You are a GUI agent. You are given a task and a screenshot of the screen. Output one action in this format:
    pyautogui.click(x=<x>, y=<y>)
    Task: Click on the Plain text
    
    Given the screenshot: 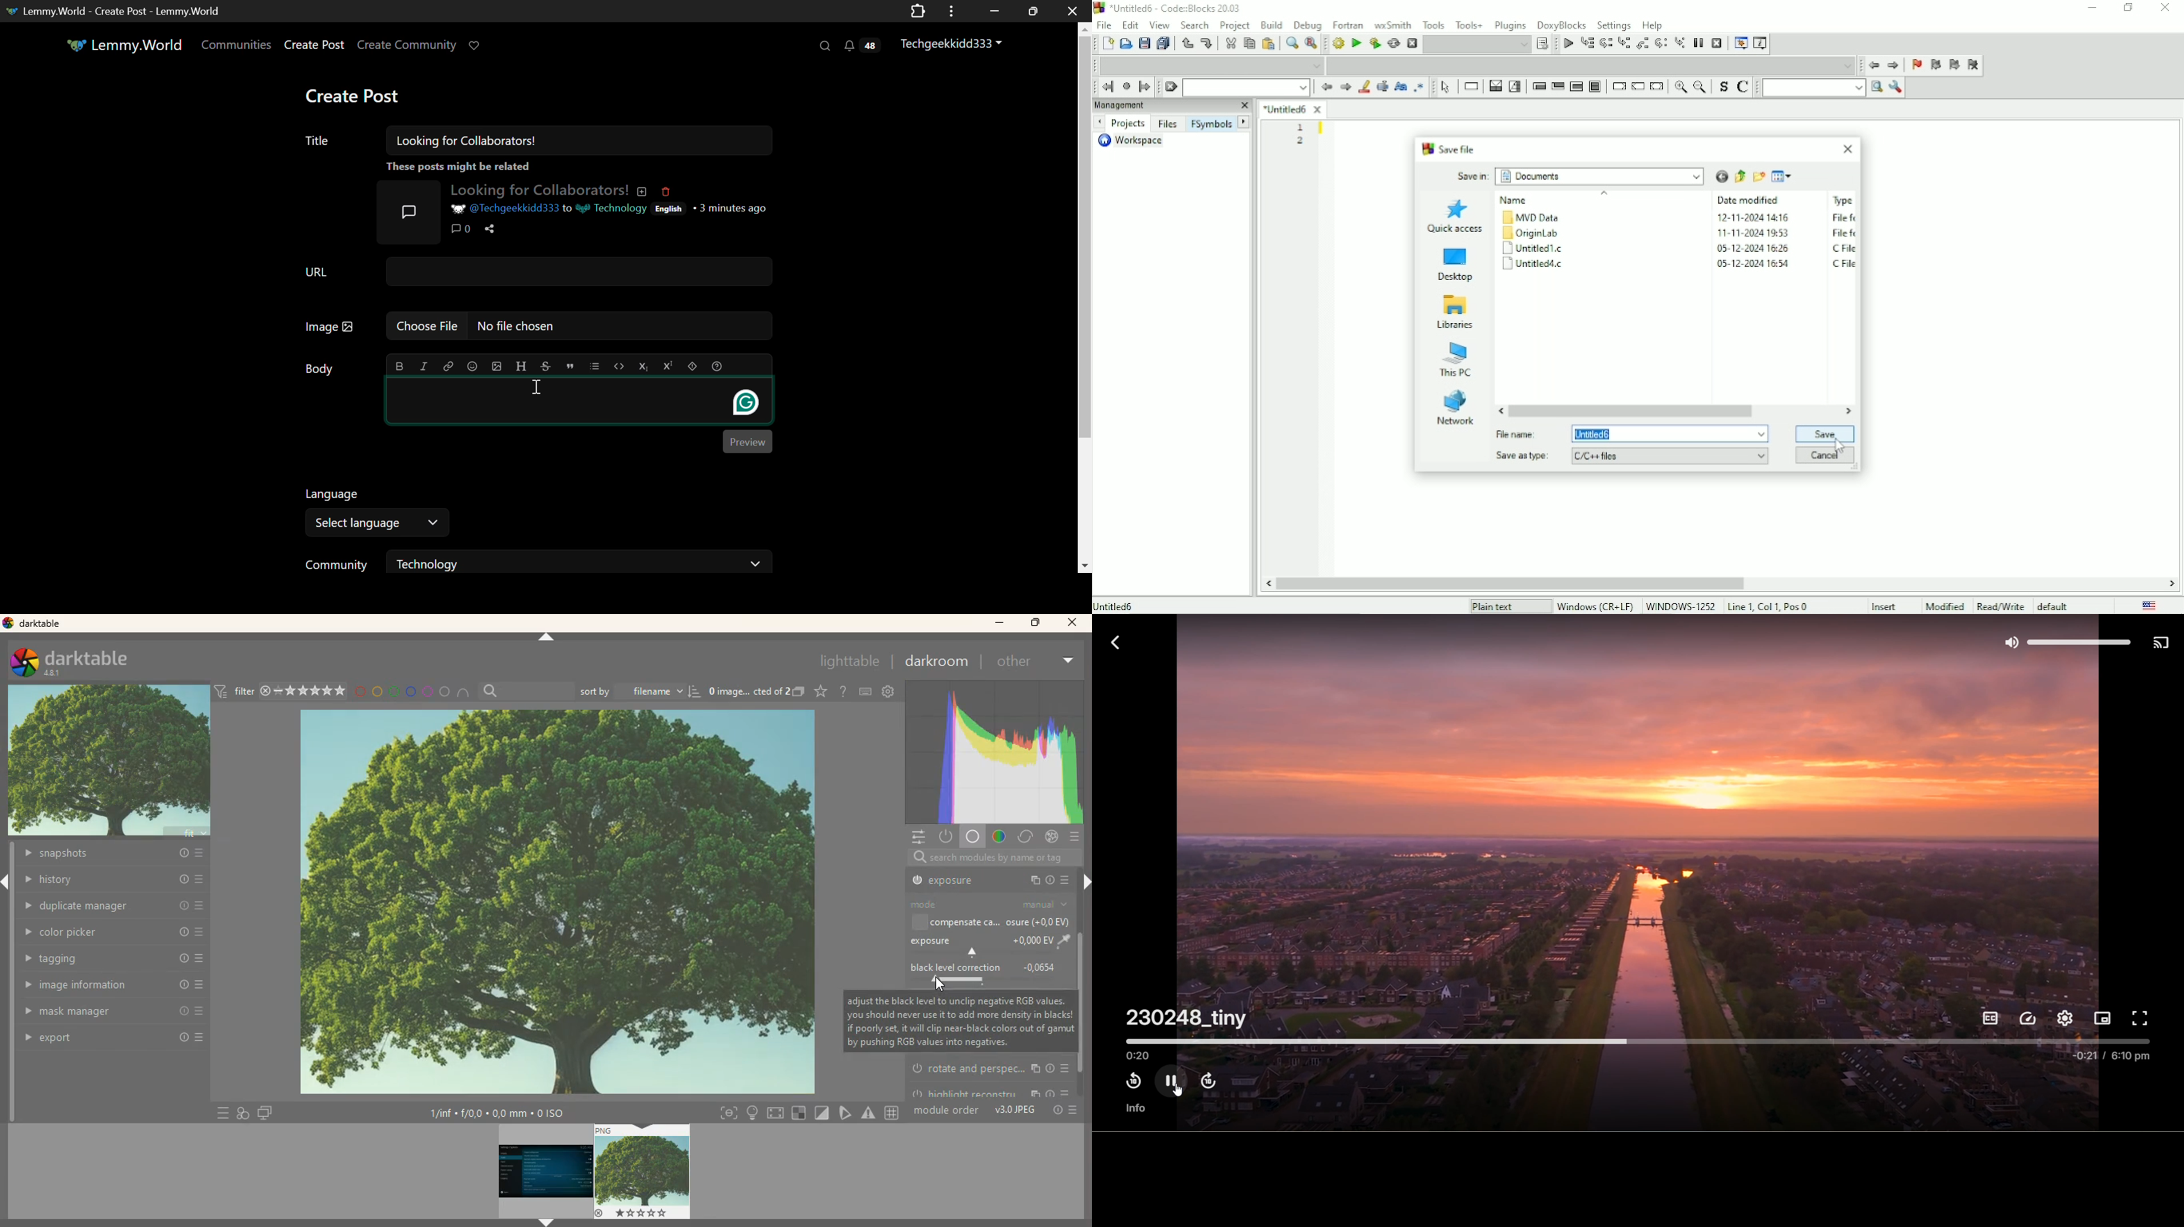 What is the action you would take?
    pyautogui.click(x=1495, y=606)
    